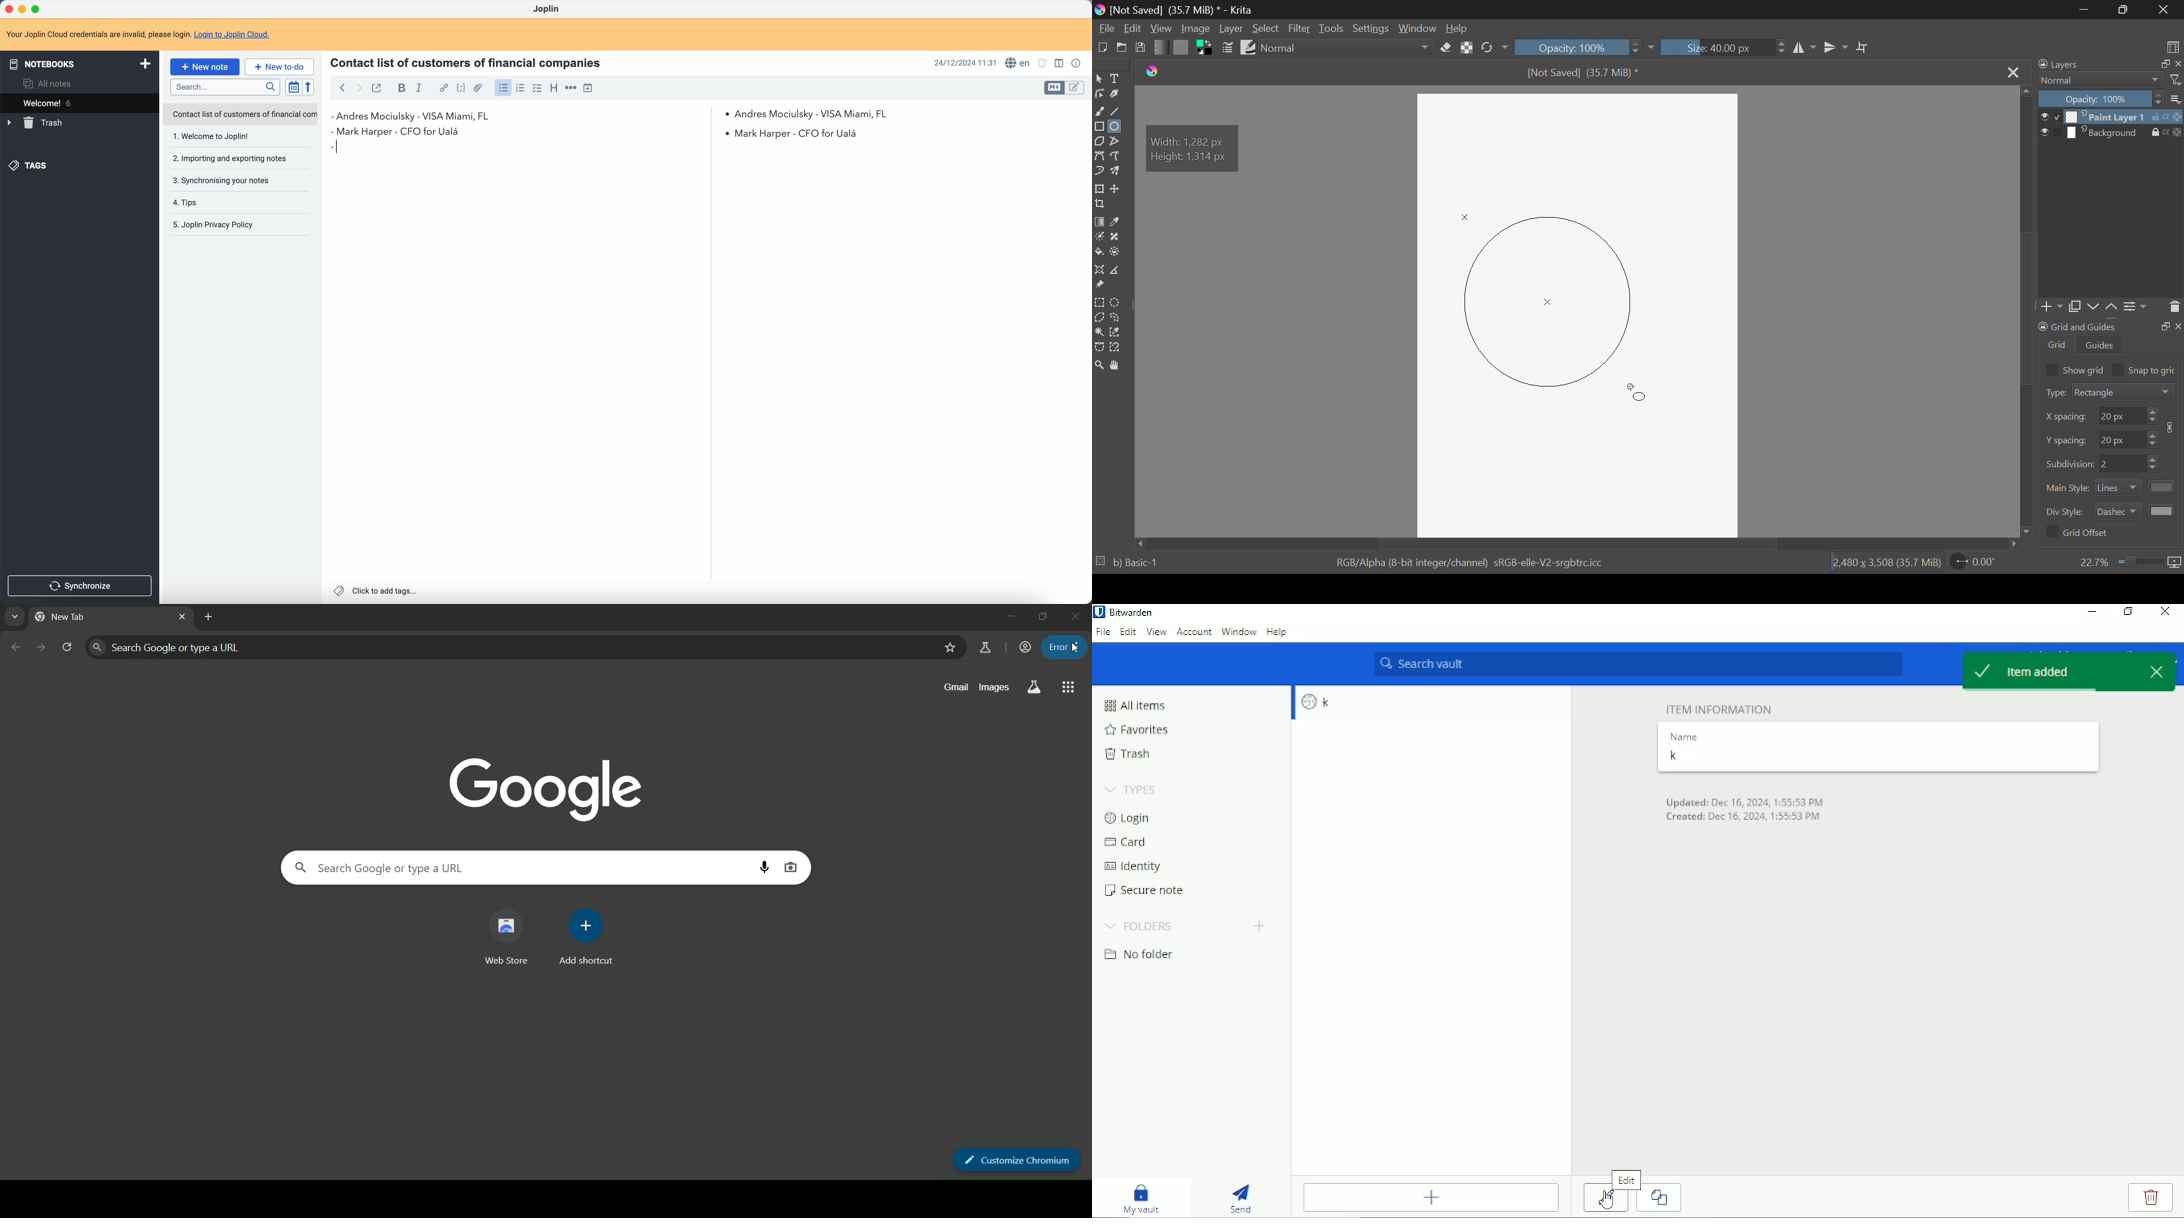  What do you see at coordinates (1134, 867) in the screenshot?
I see `Identity` at bounding box center [1134, 867].